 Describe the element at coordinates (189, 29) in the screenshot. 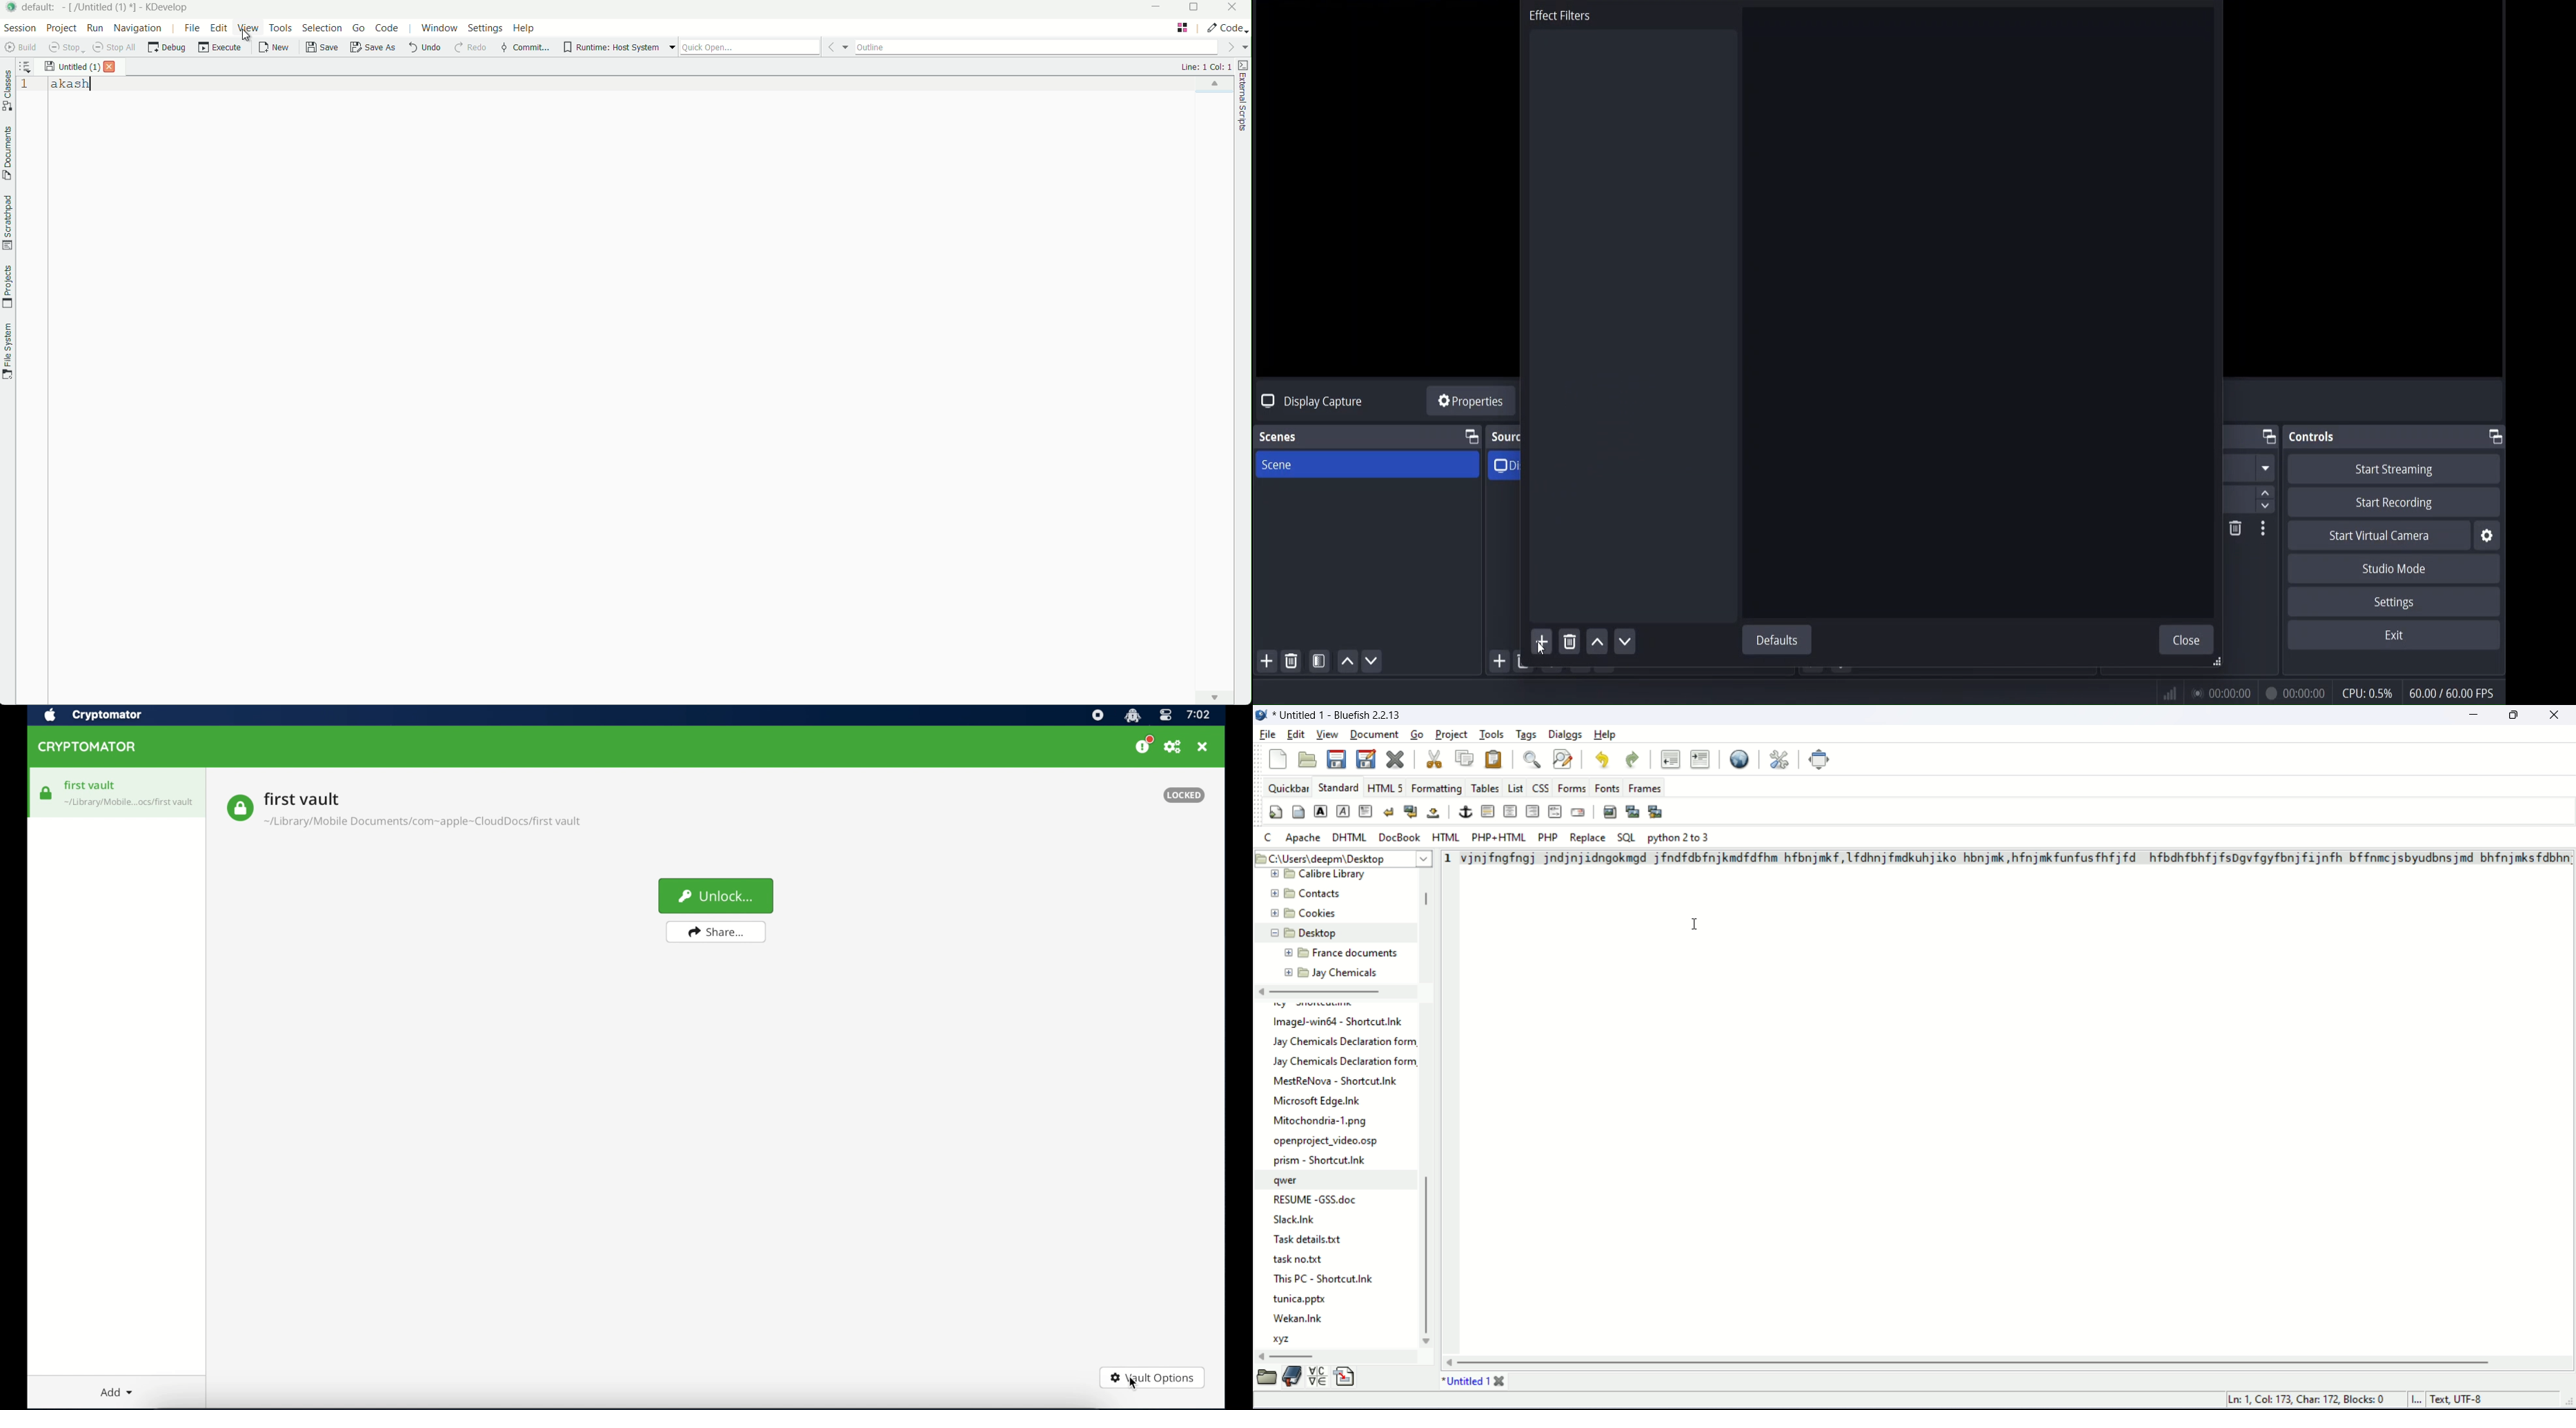

I see `file` at that location.